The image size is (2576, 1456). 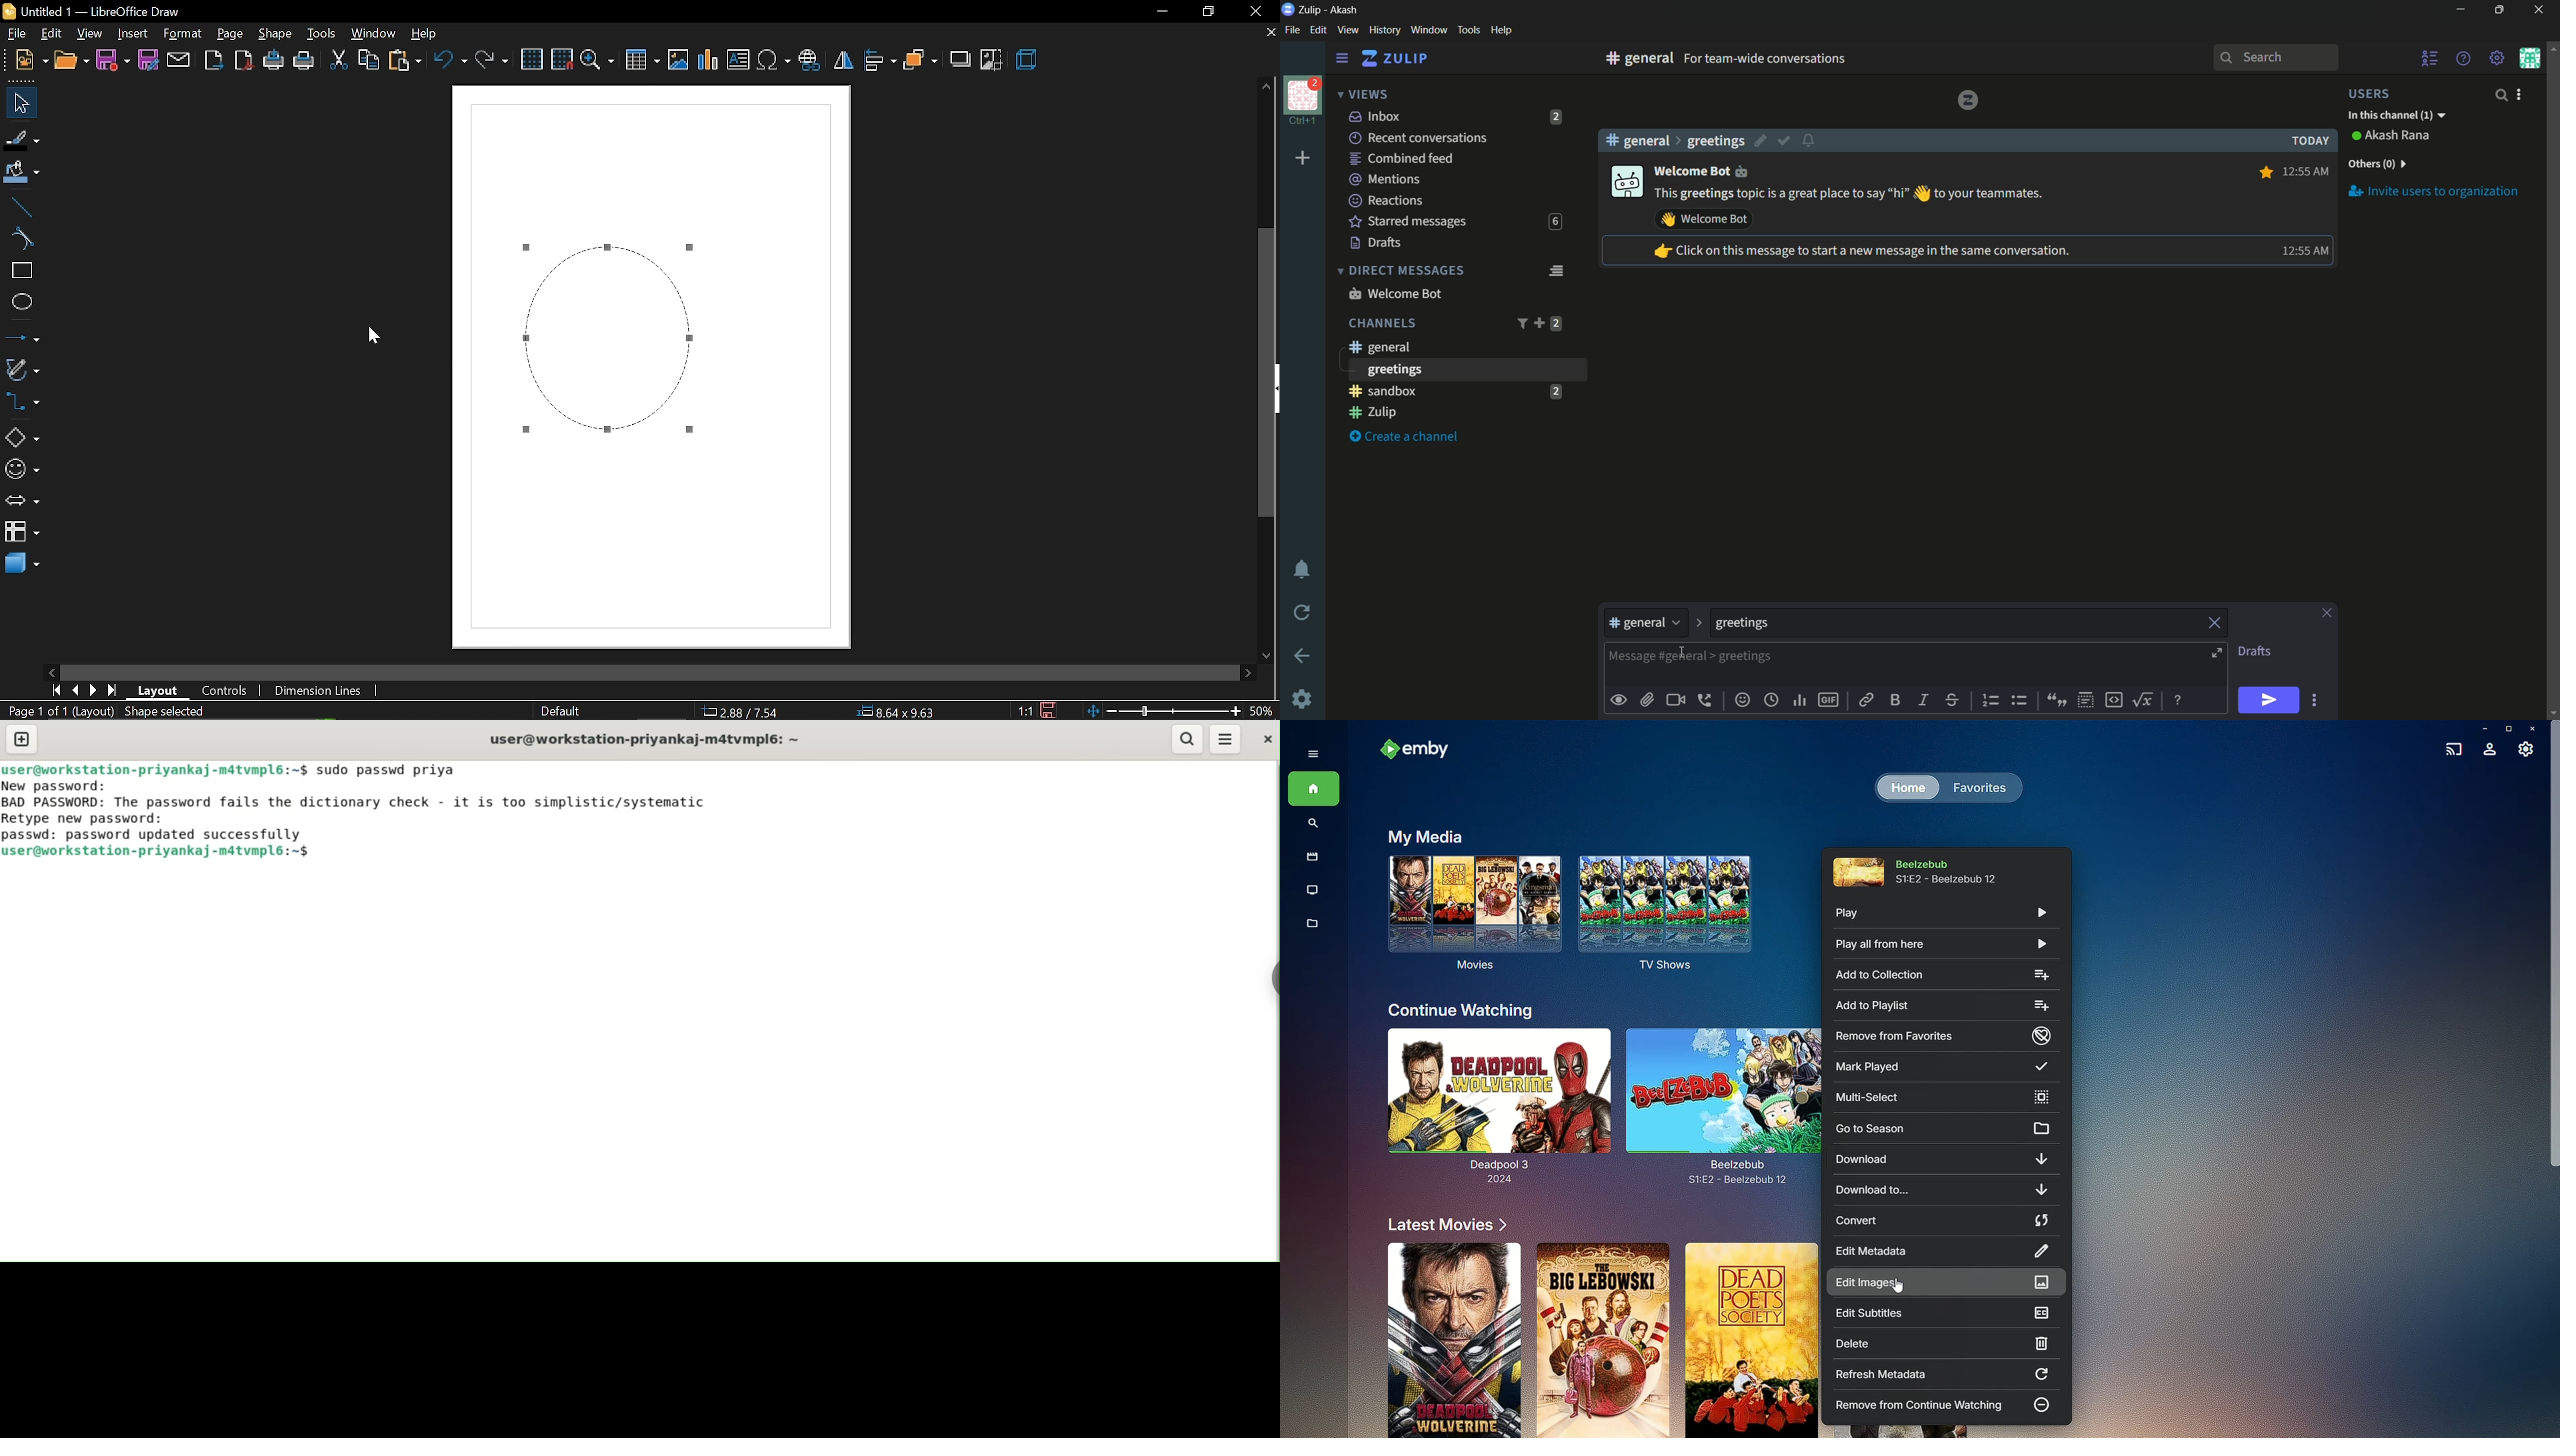 What do you see at coordinates (113, 61) in the screenshot?
I see `save` at bounding box center [113, 61].